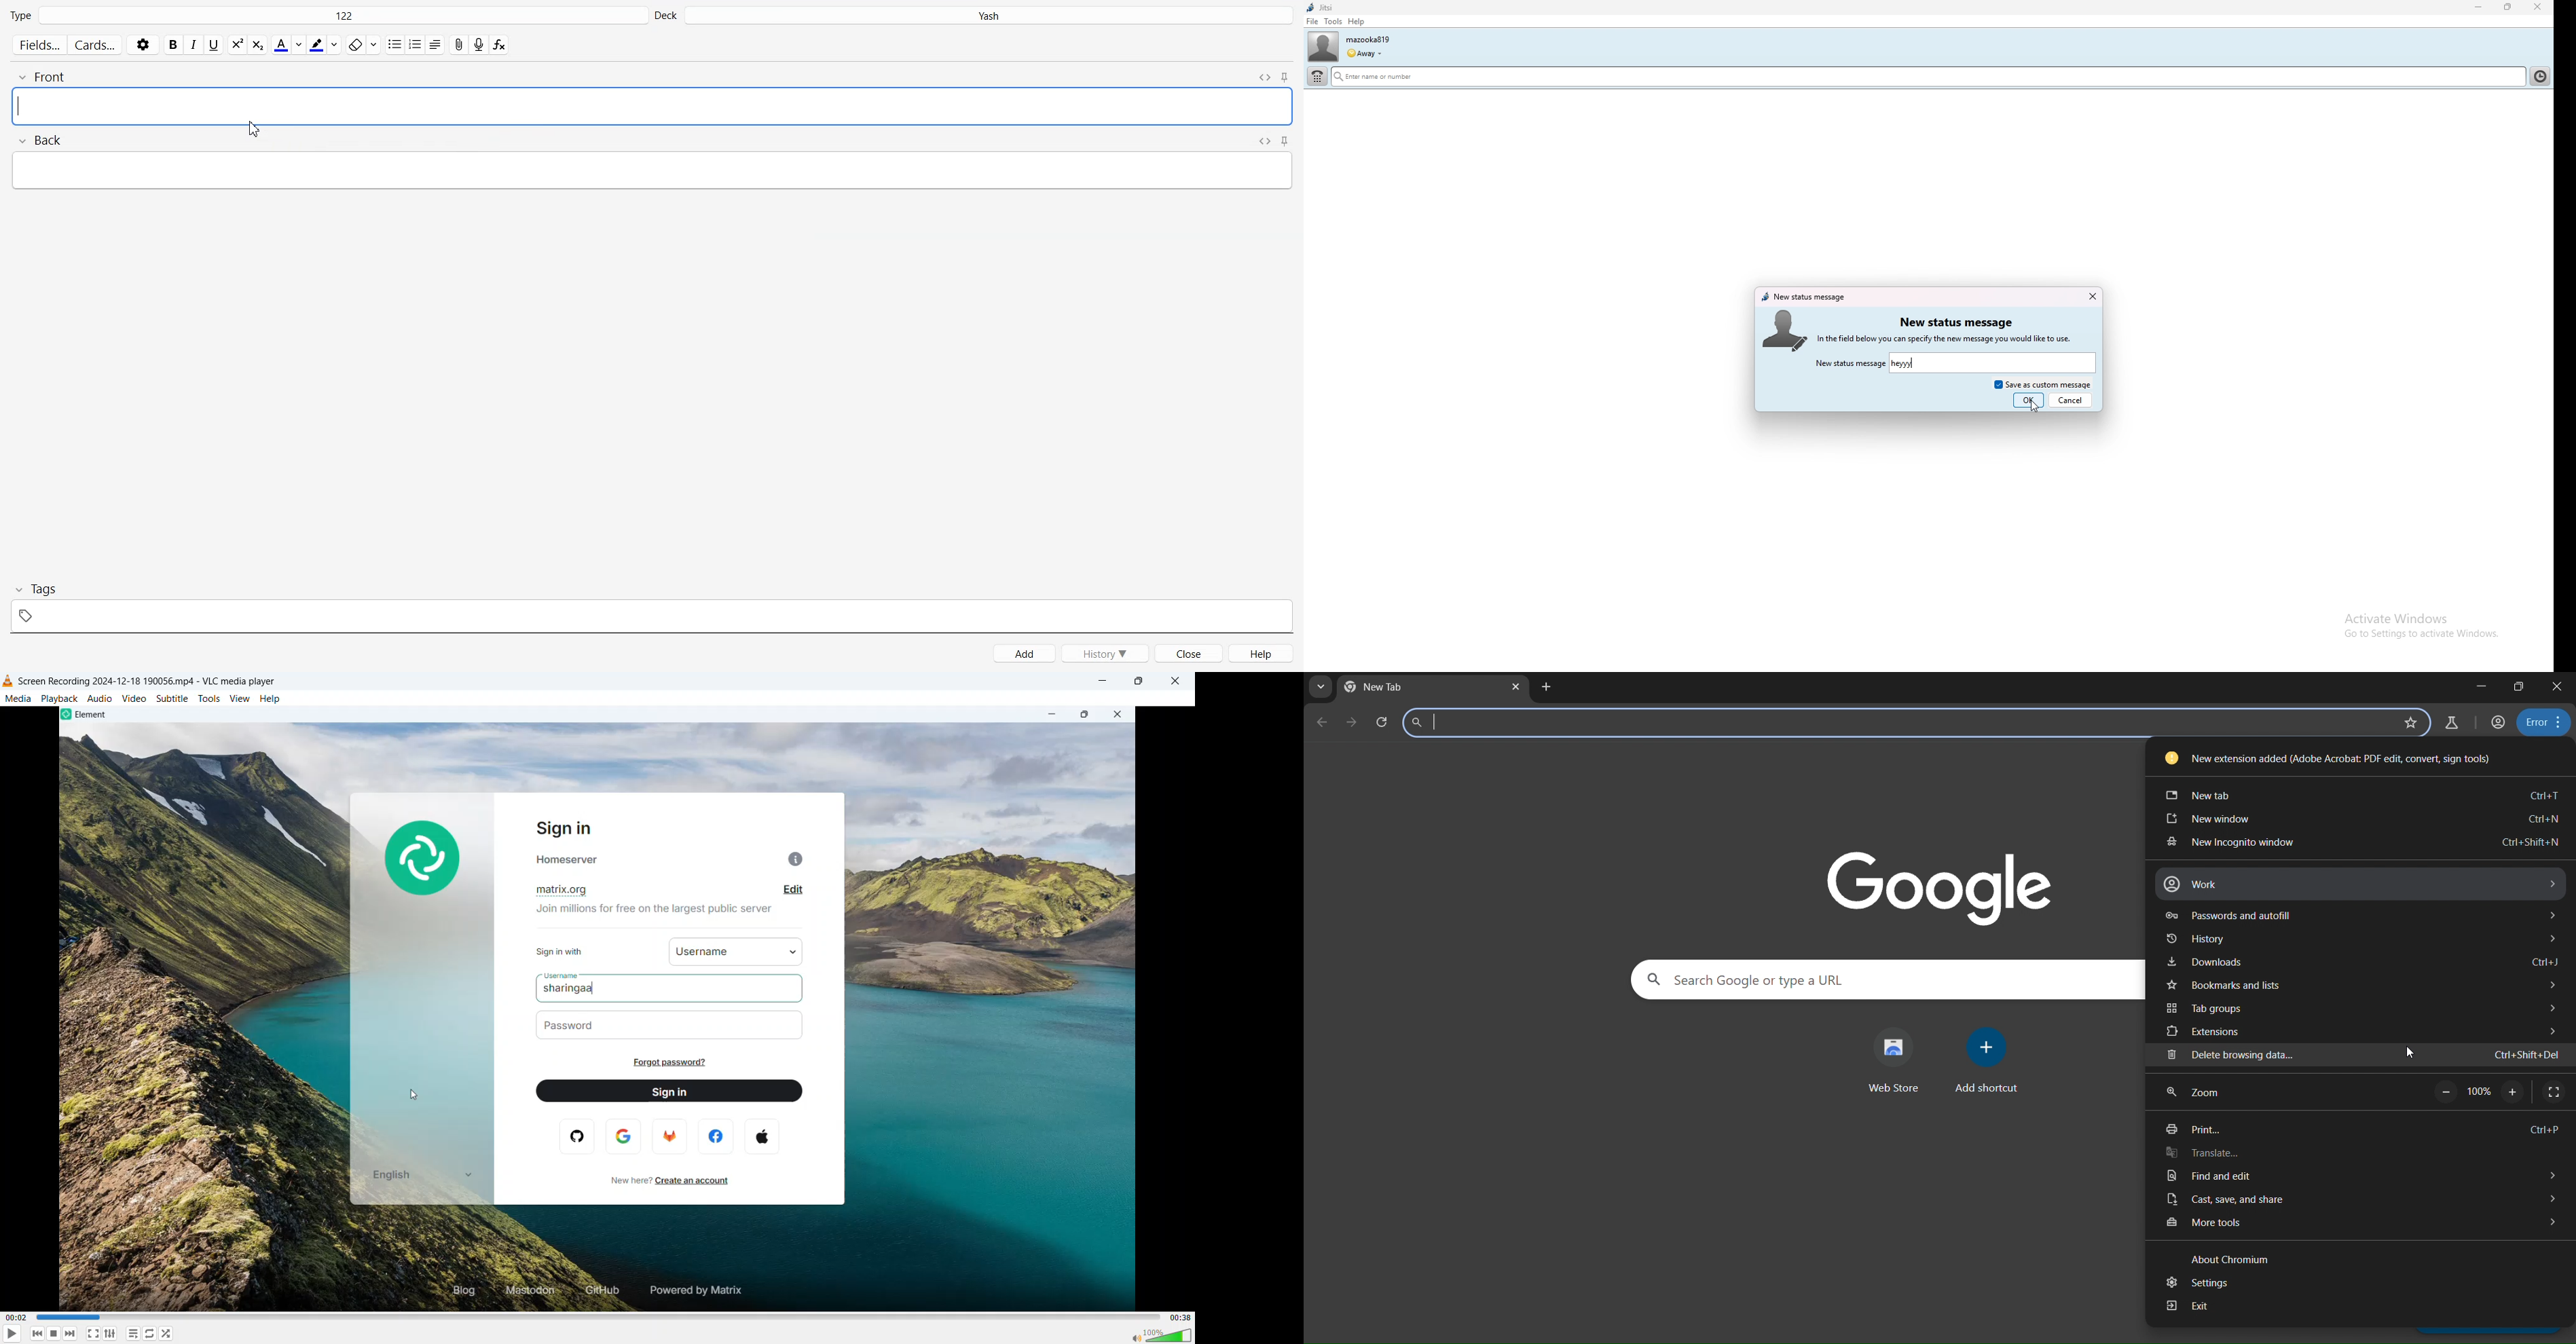 This screenshot has width=2576, height=1344. Describe the element at coordinates (1101, 681) in the screenshot. I see `minimise ` at that location.